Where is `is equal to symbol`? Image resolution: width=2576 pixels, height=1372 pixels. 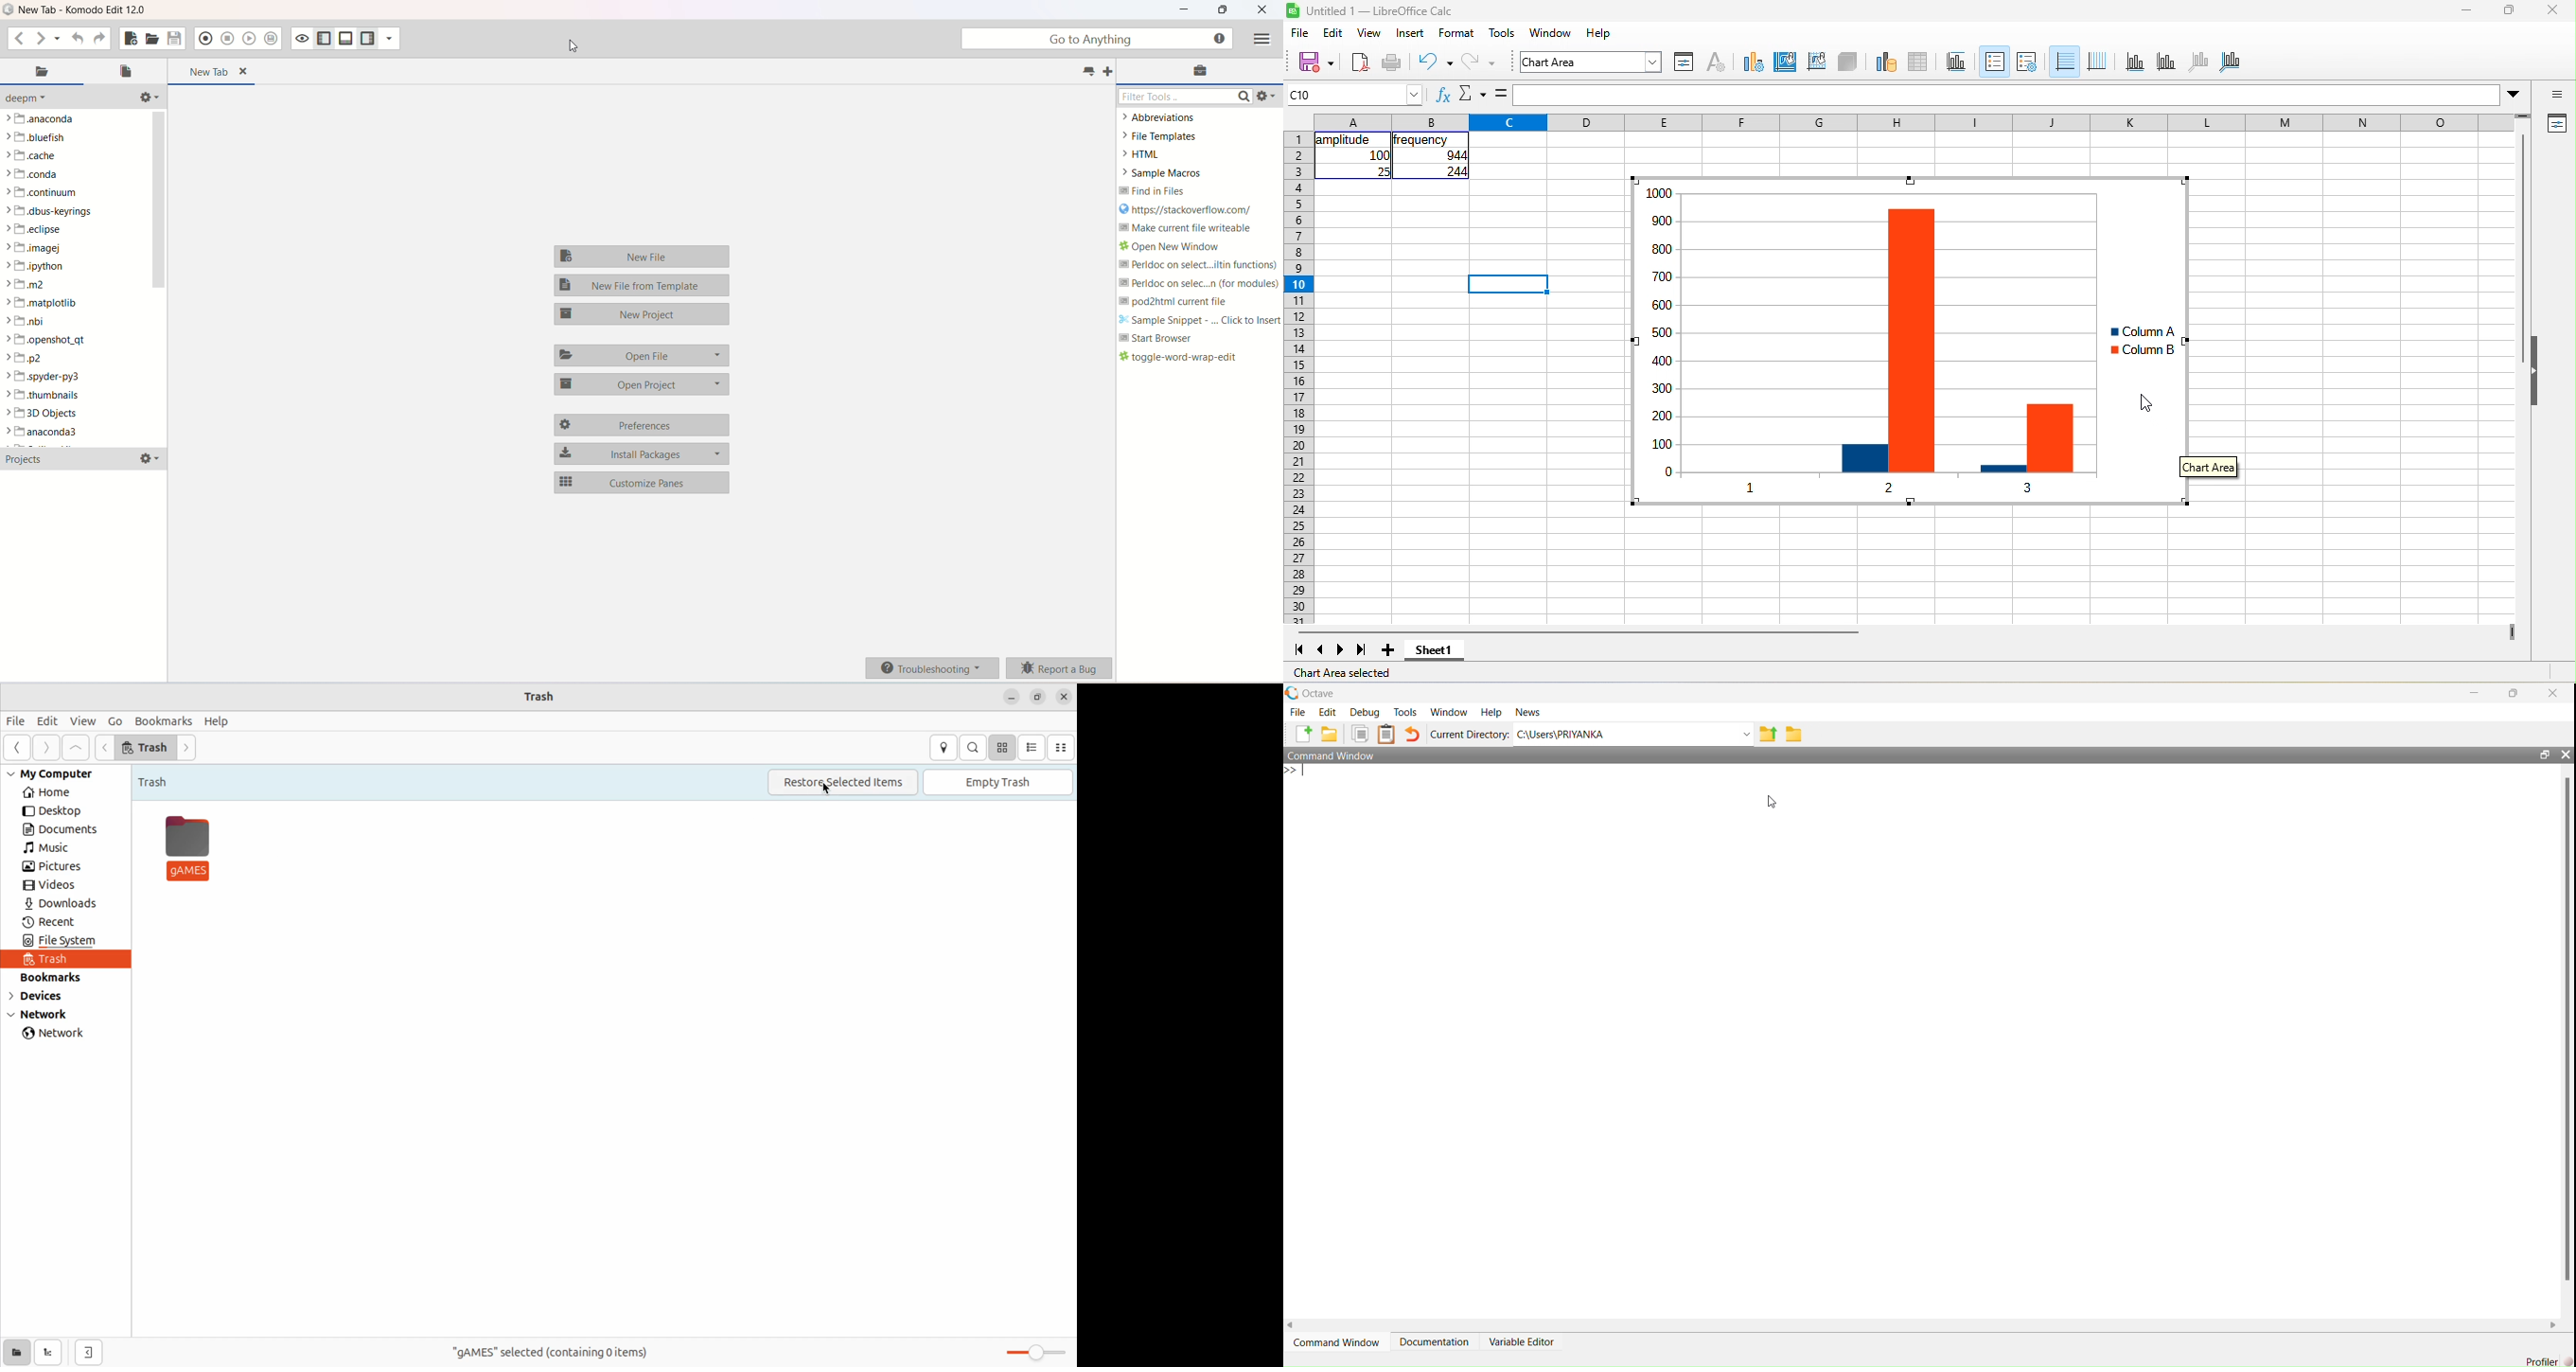 is equal to symbol is located at coordinates (1501, 94).